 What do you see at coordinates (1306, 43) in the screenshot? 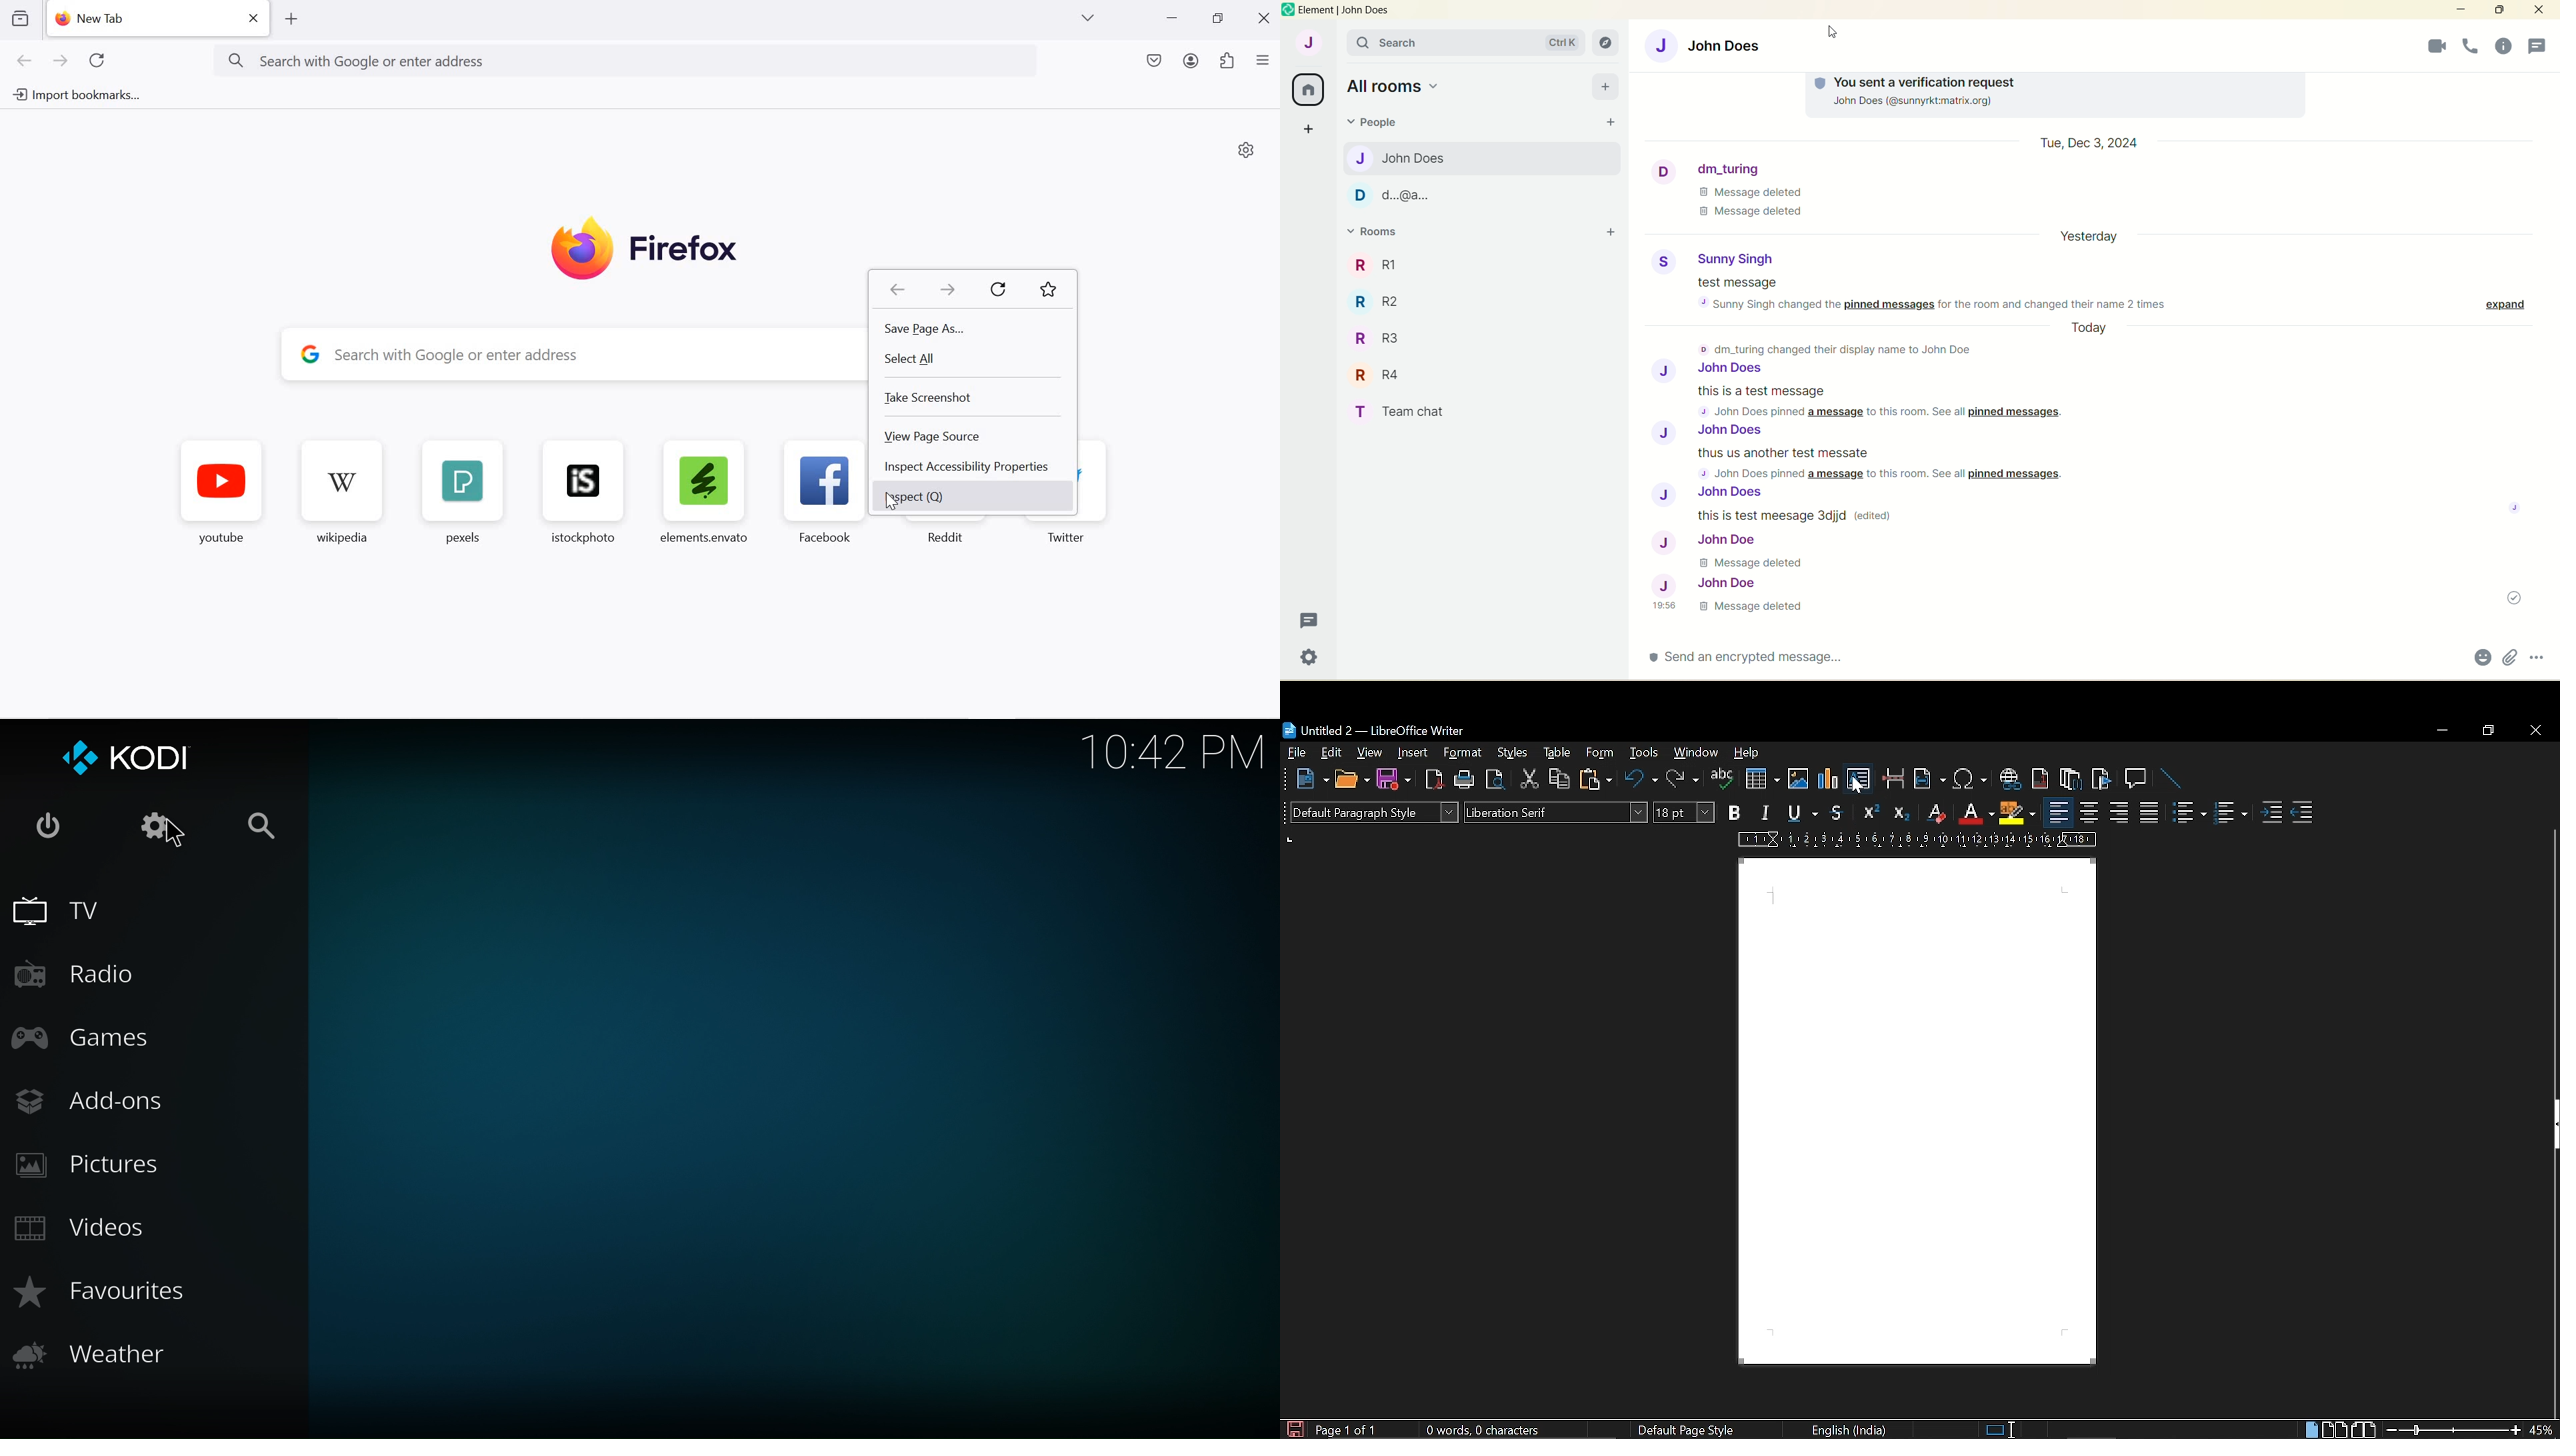
I see `account J` at bounding box center [1306, 43].